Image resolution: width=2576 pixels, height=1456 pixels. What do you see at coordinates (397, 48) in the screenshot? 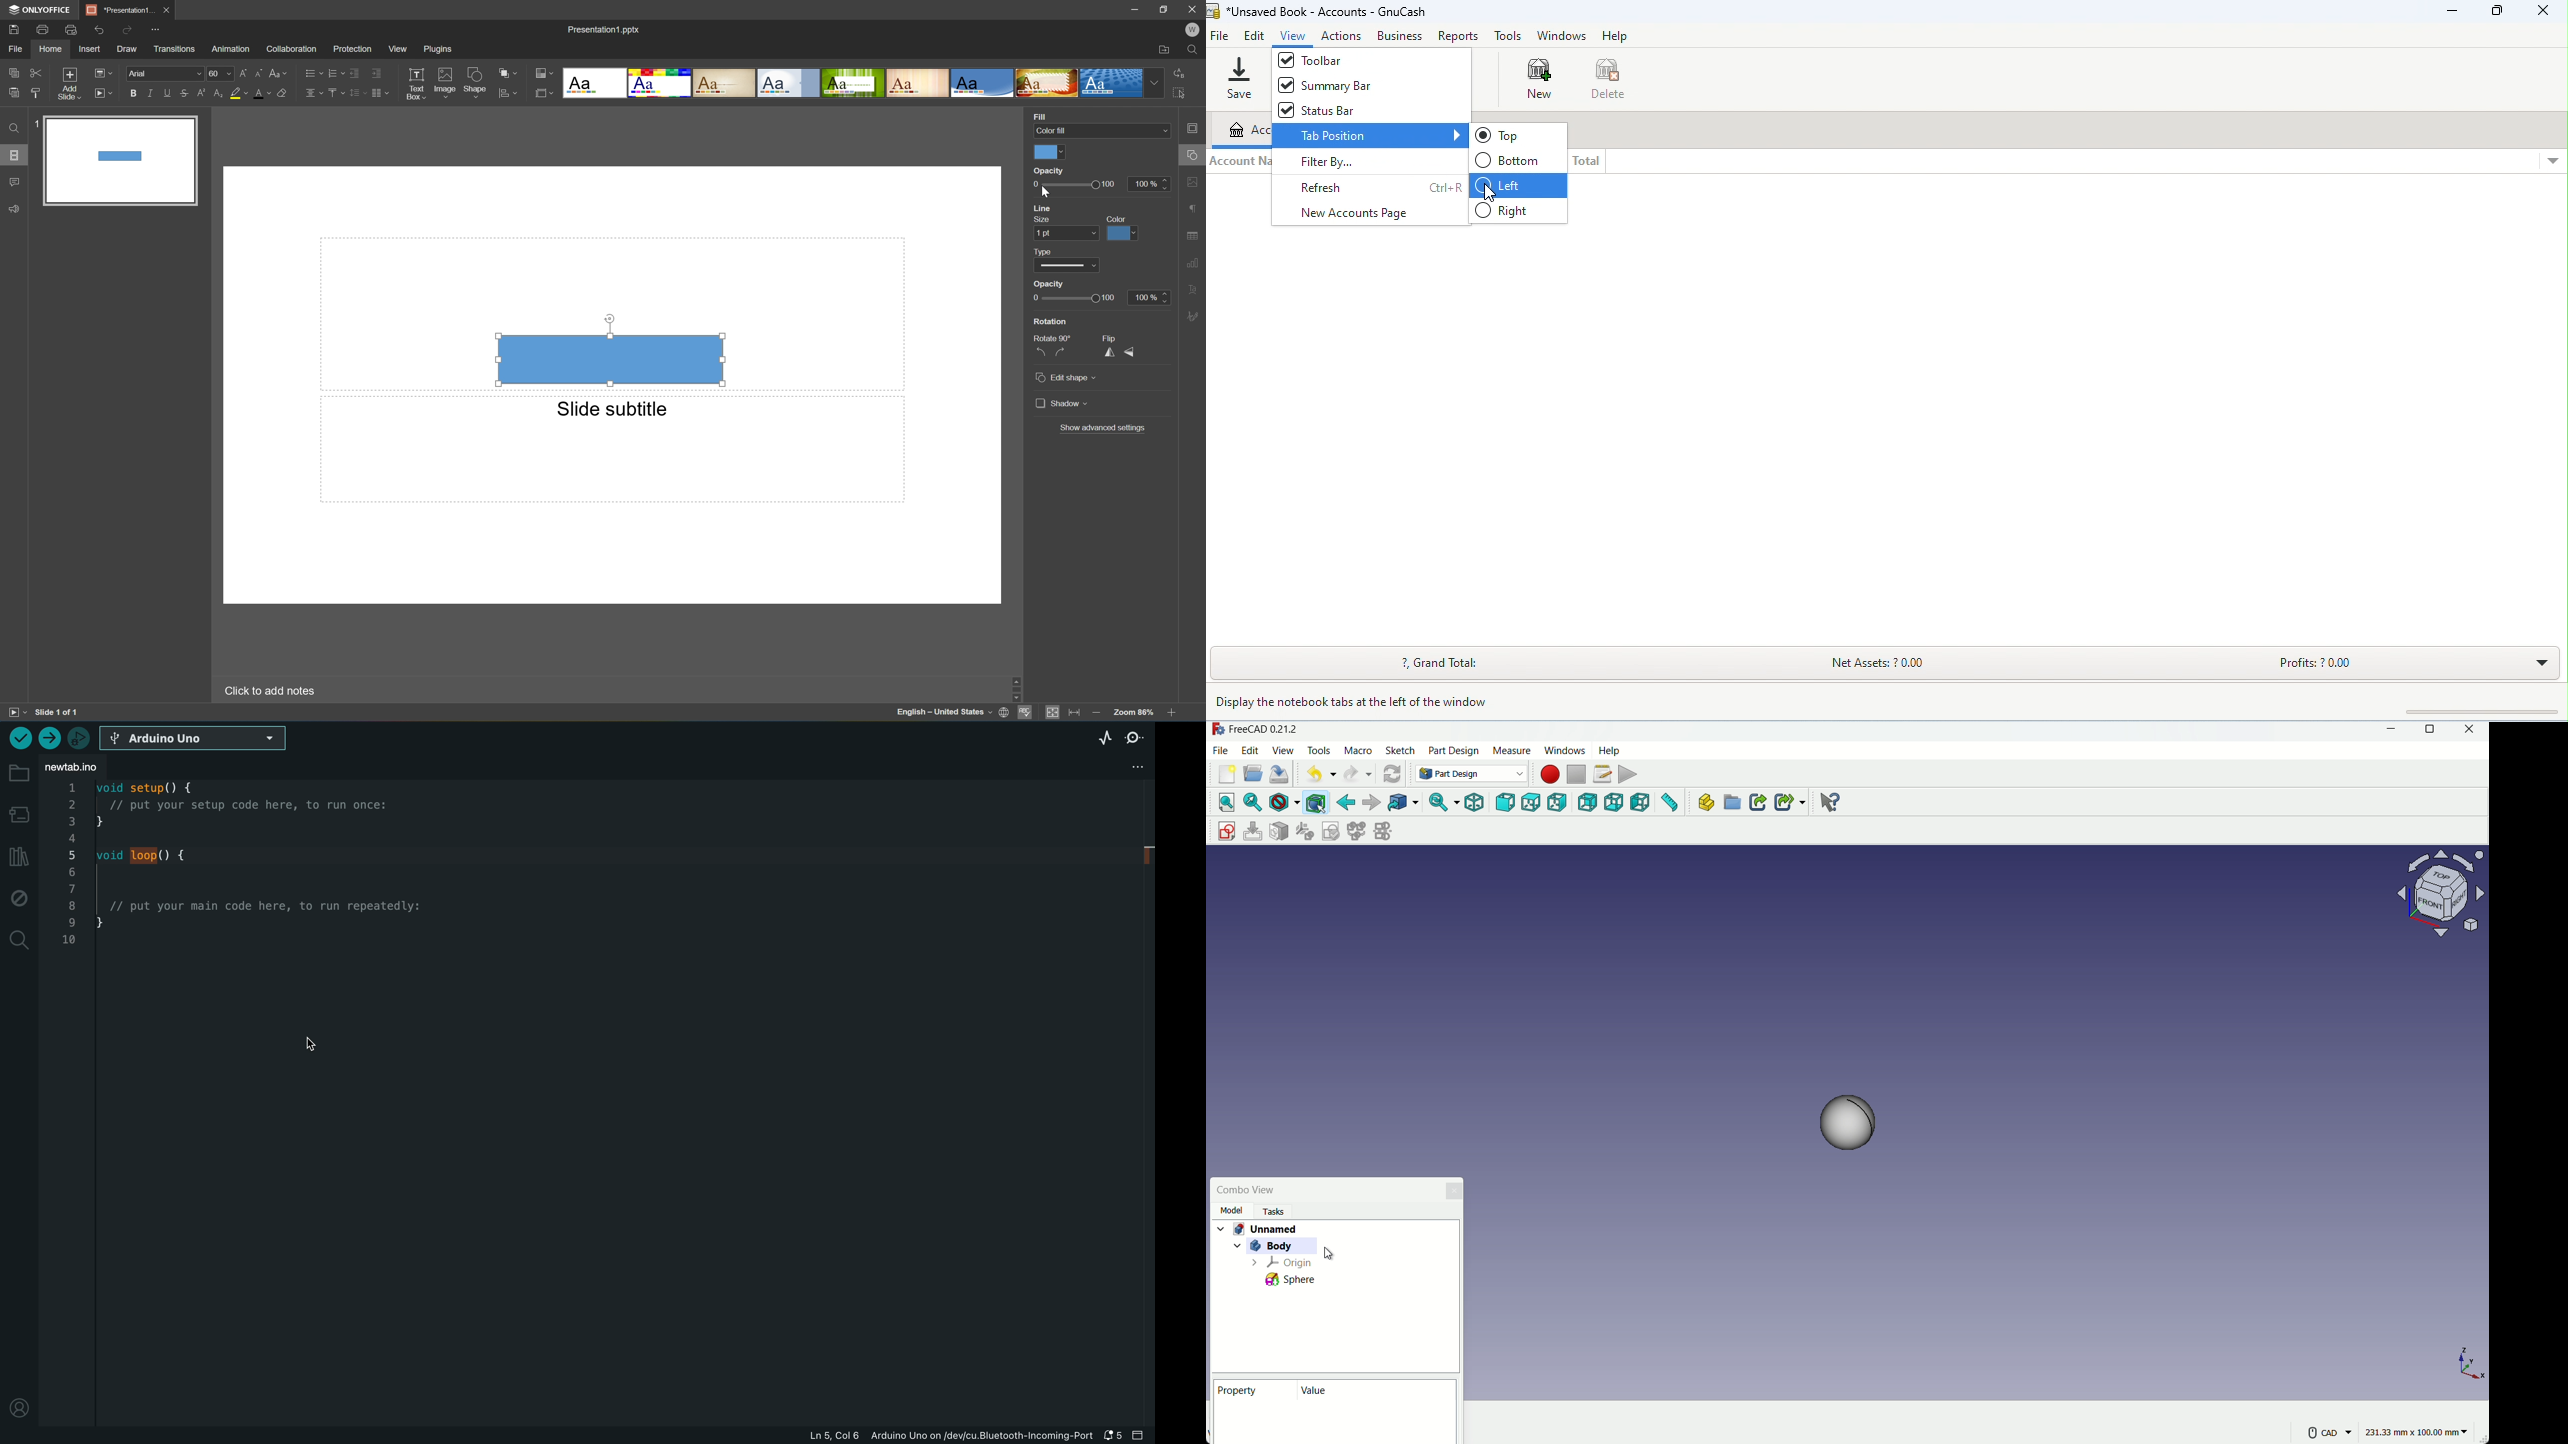
I see `View` at bounding box center [397, 48].